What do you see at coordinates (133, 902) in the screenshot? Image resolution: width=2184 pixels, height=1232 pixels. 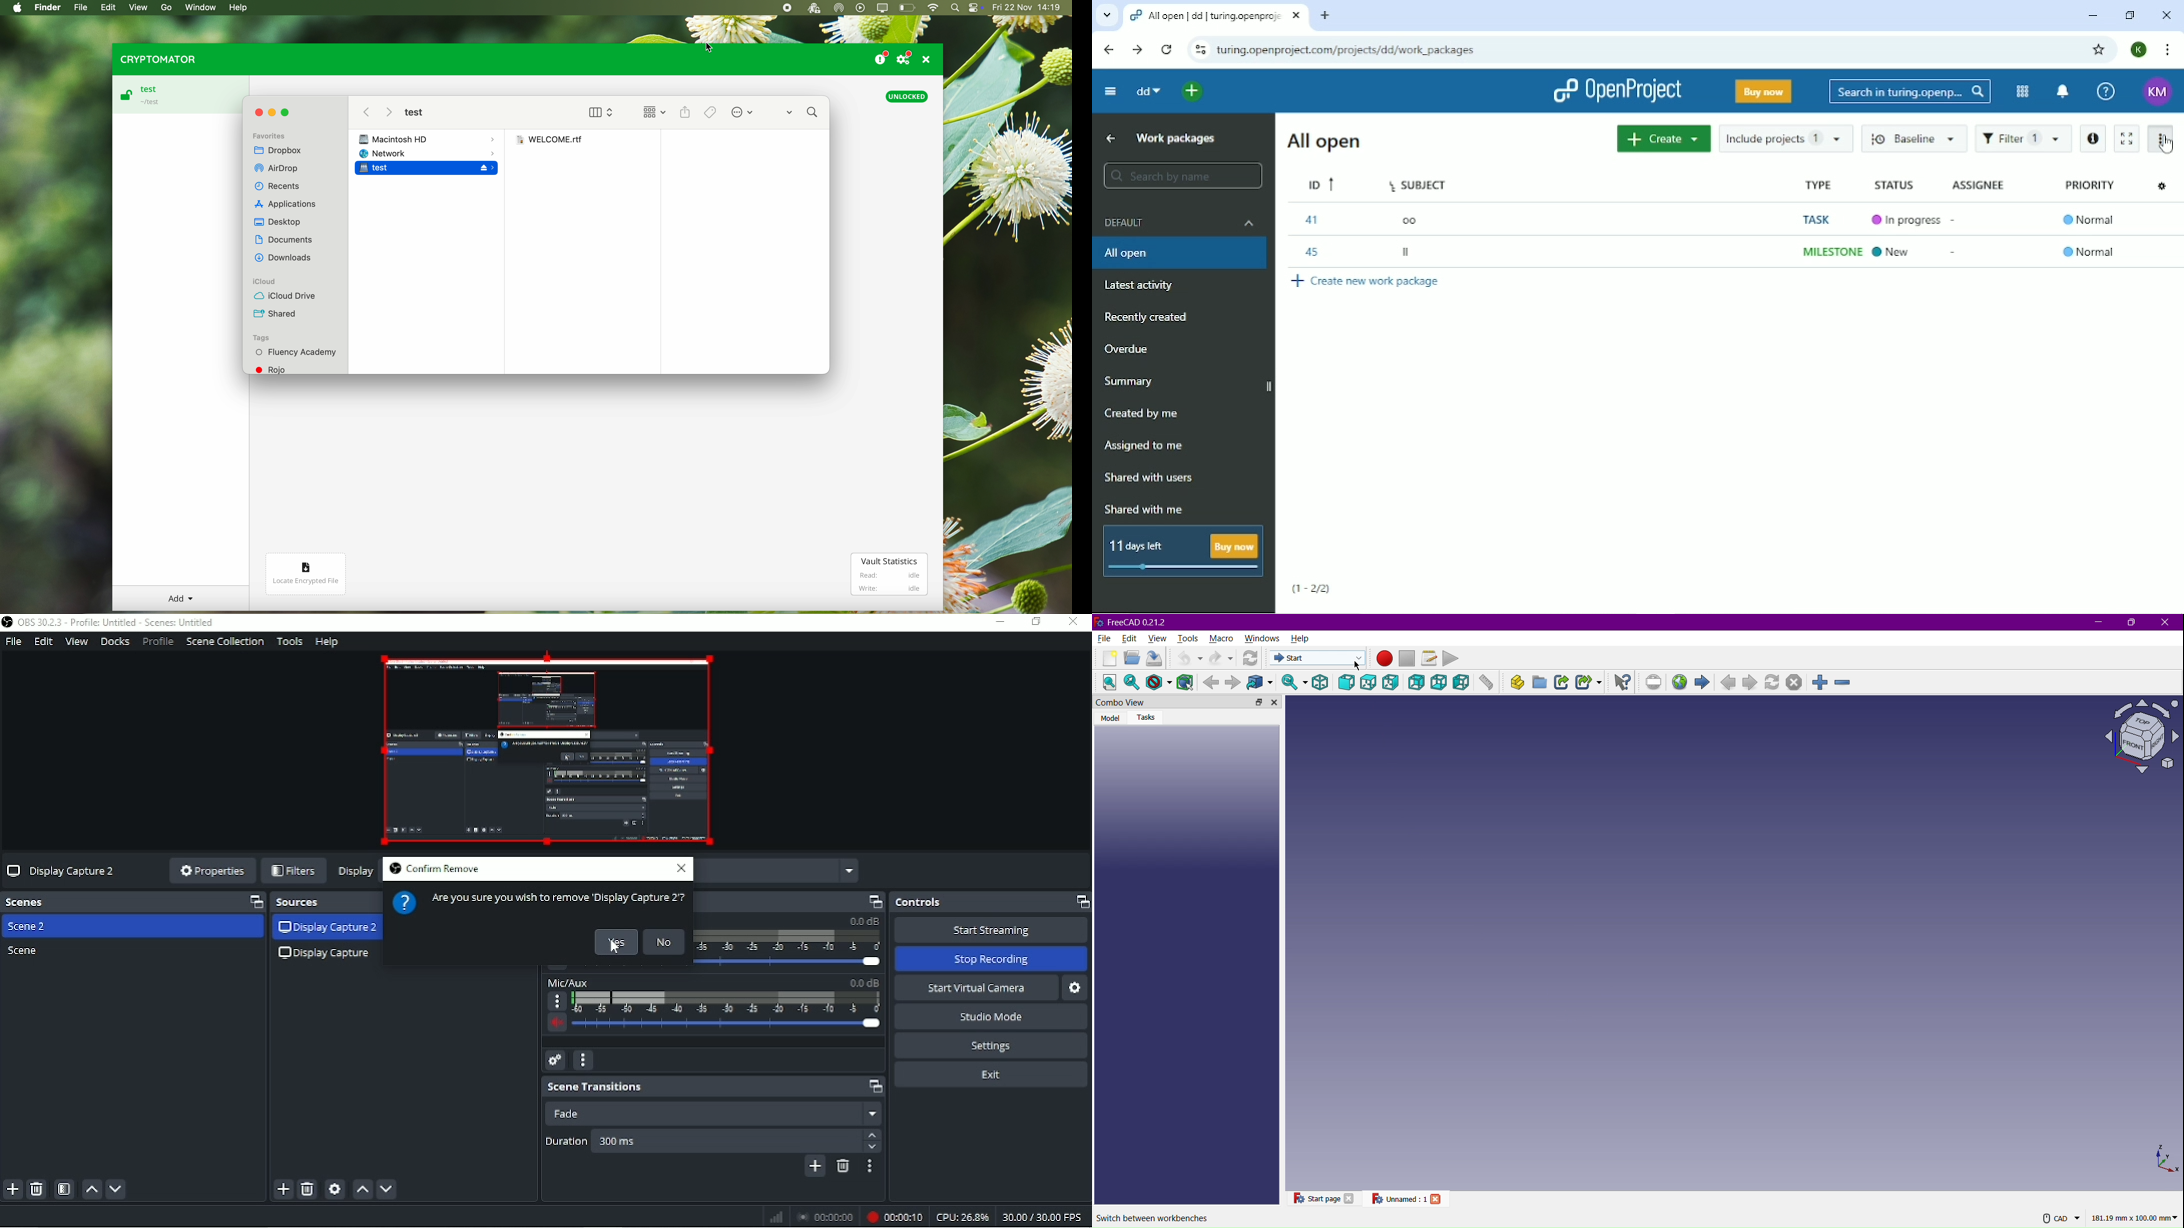 I see `Scenes` at bounding box center [133, 902].